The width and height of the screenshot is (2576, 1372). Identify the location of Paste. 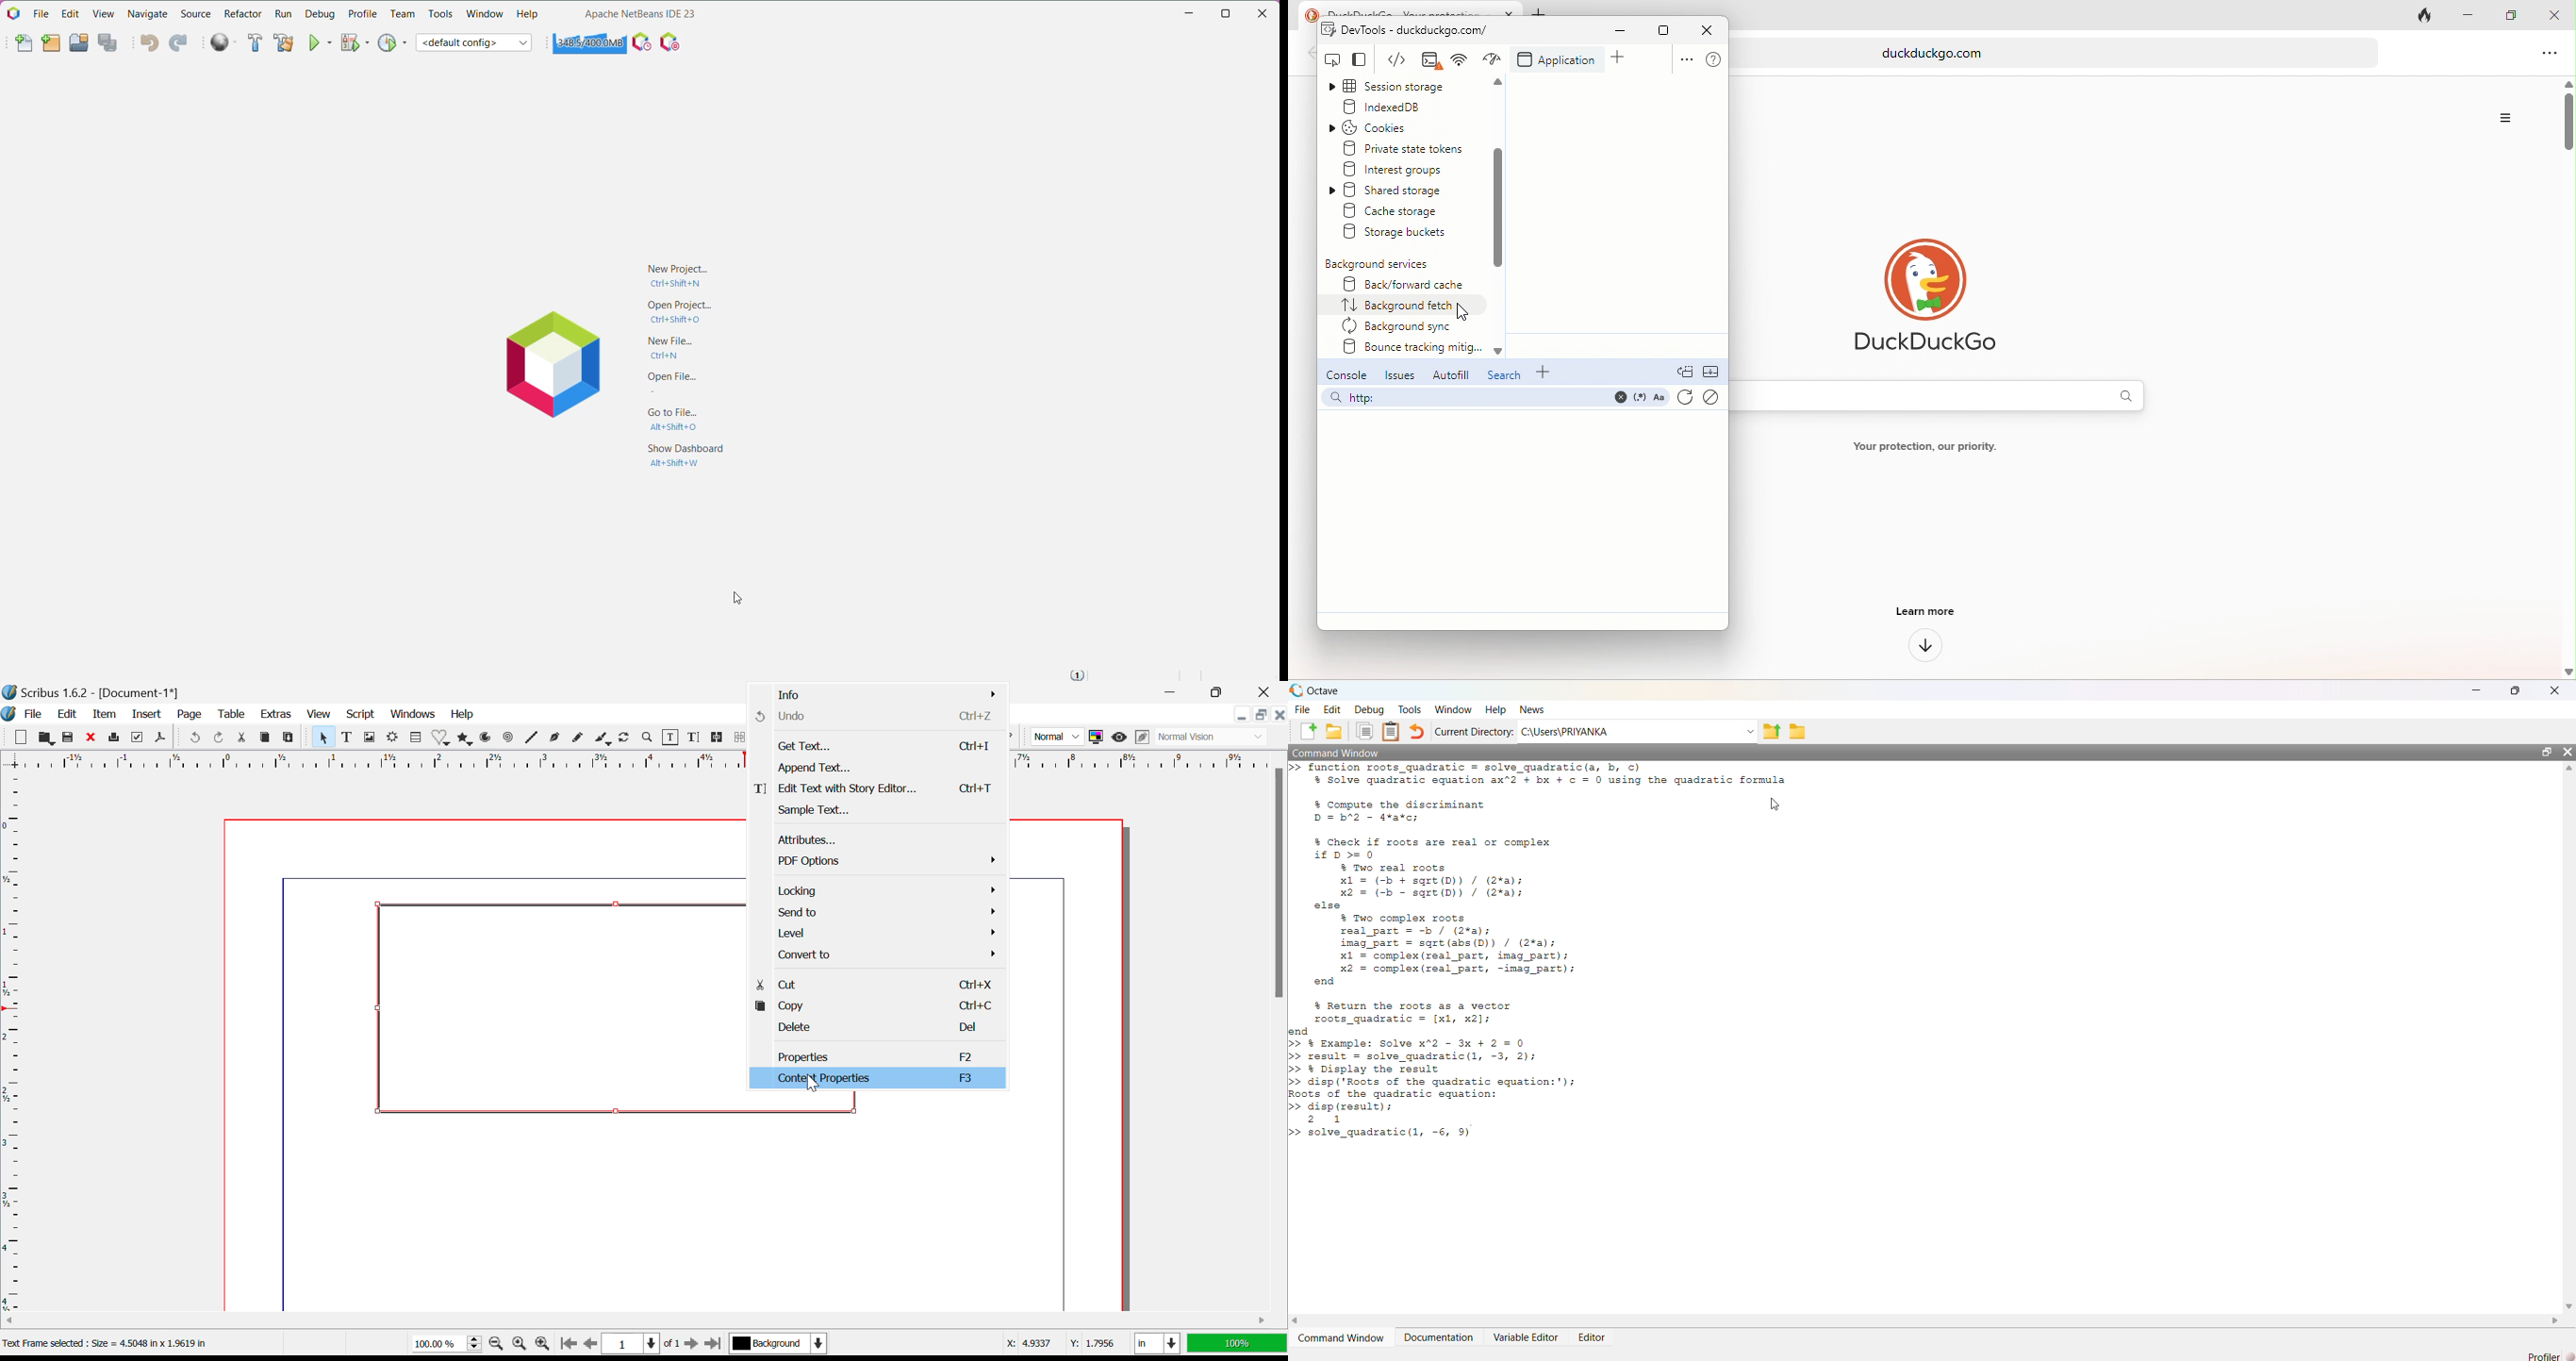
(289, 739).